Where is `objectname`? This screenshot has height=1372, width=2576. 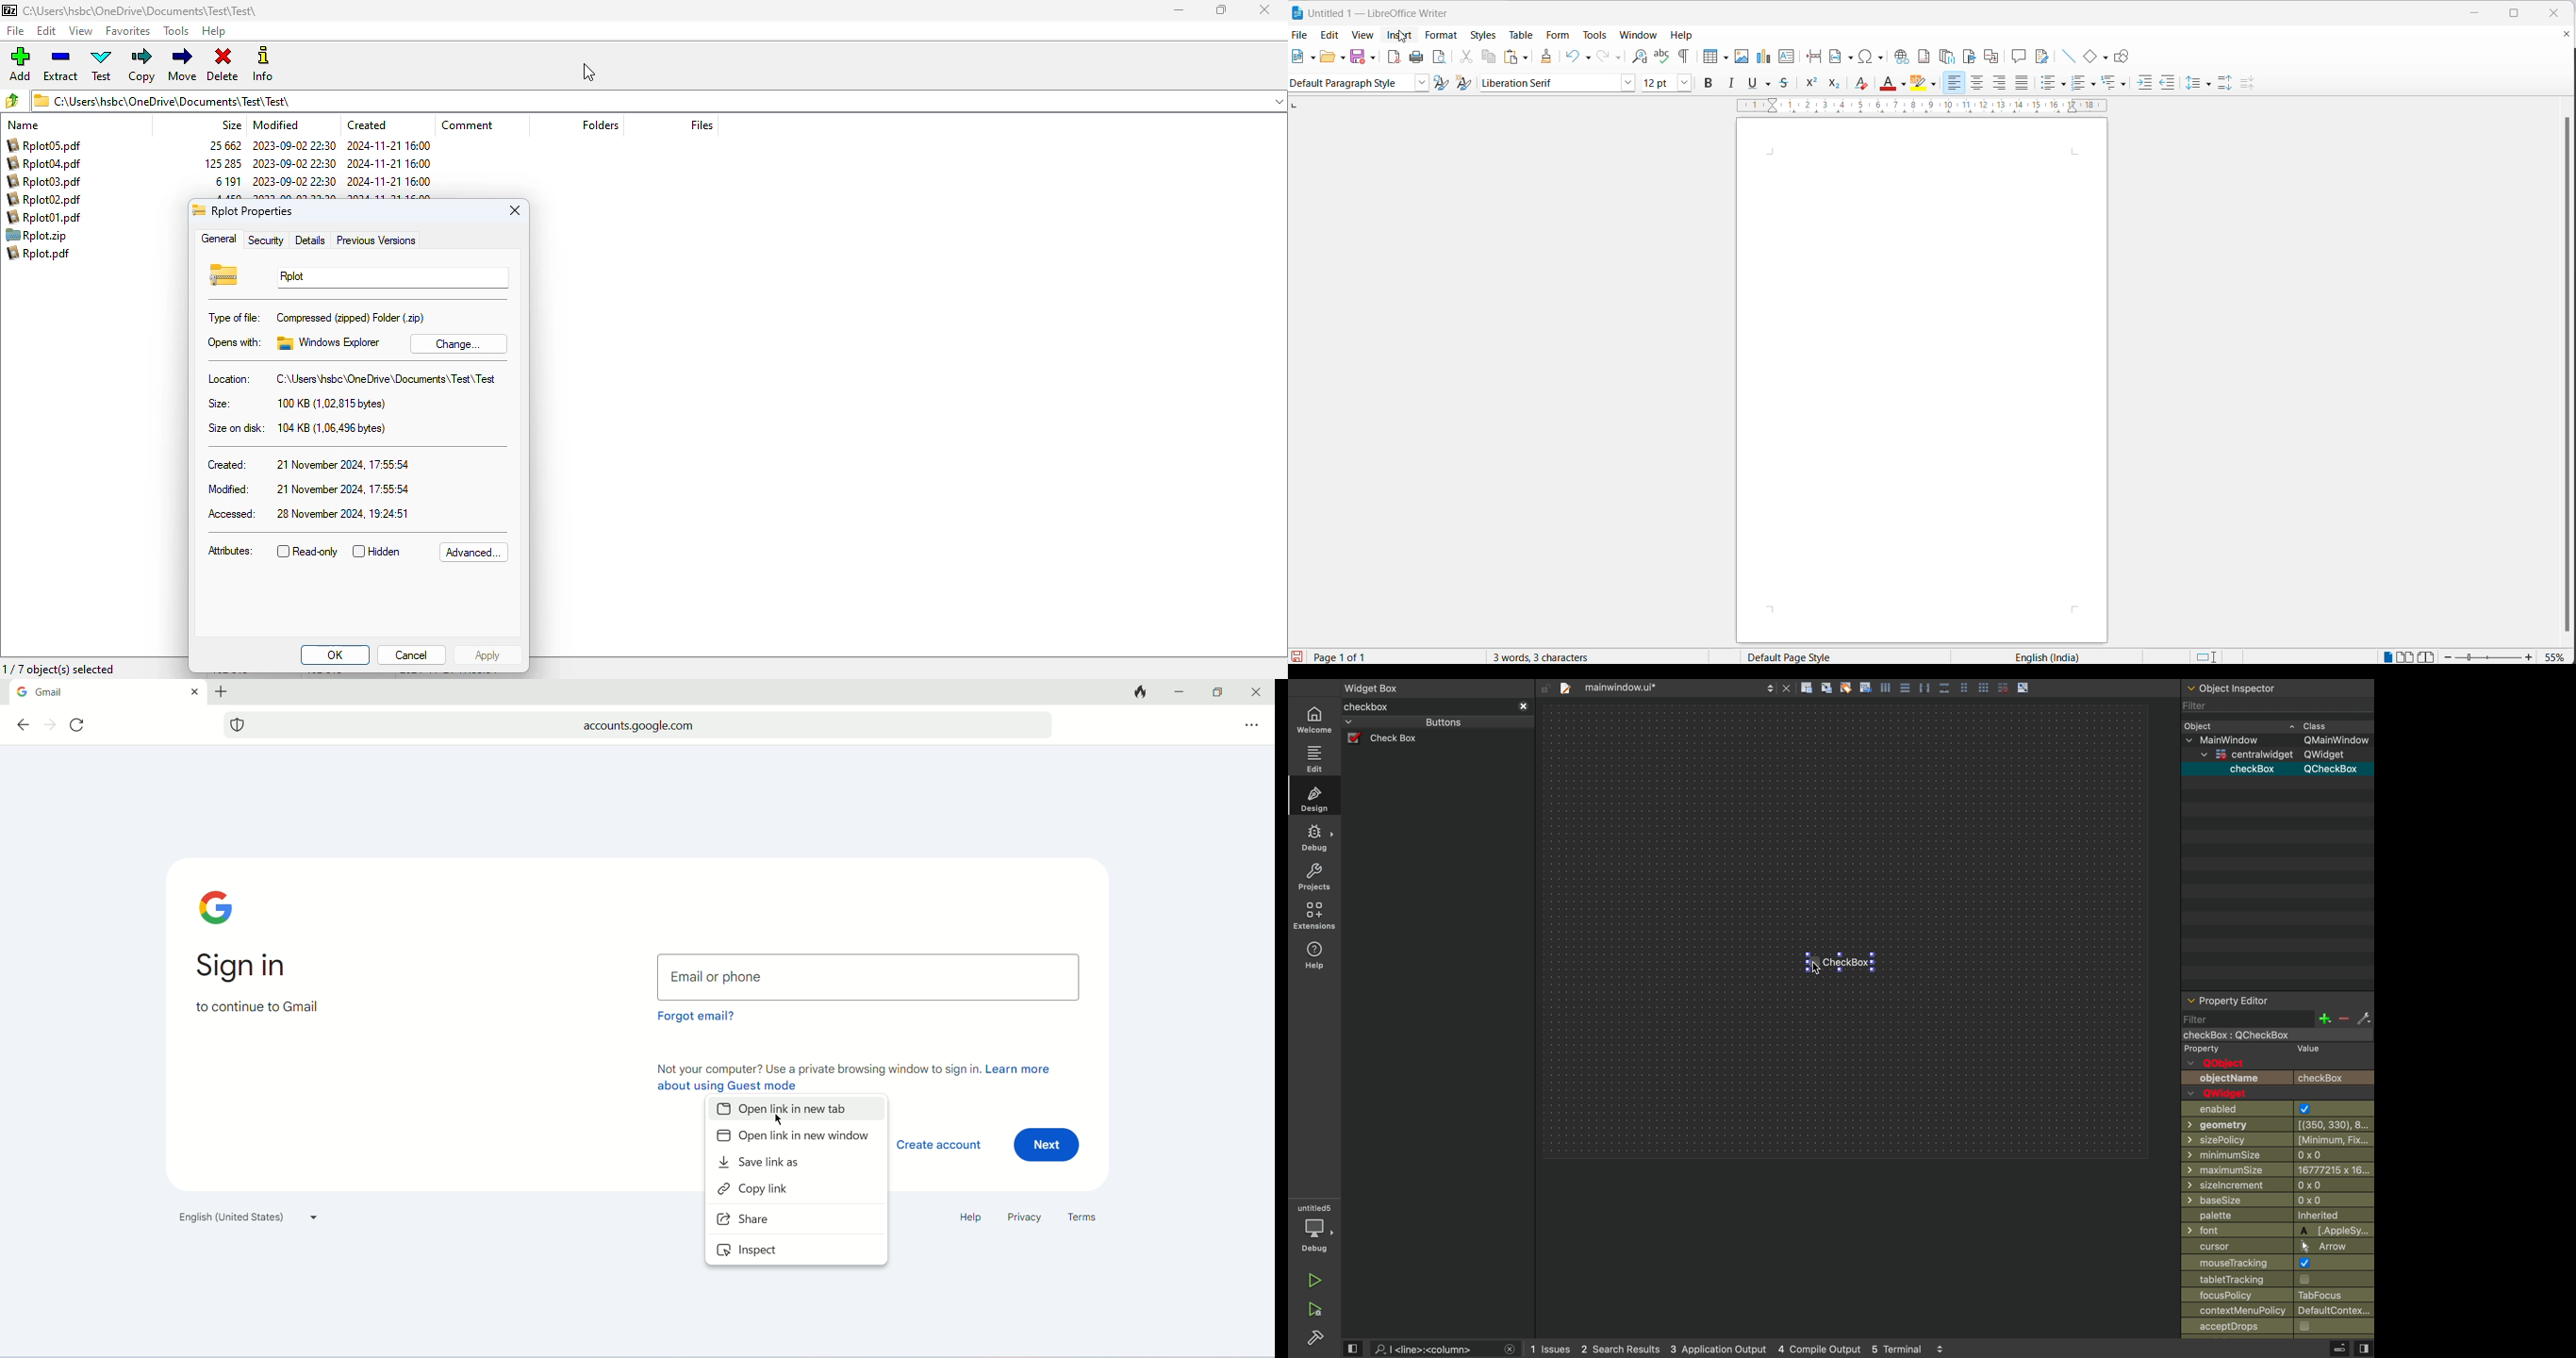 objectname is located at coordinates (2277, 1078).